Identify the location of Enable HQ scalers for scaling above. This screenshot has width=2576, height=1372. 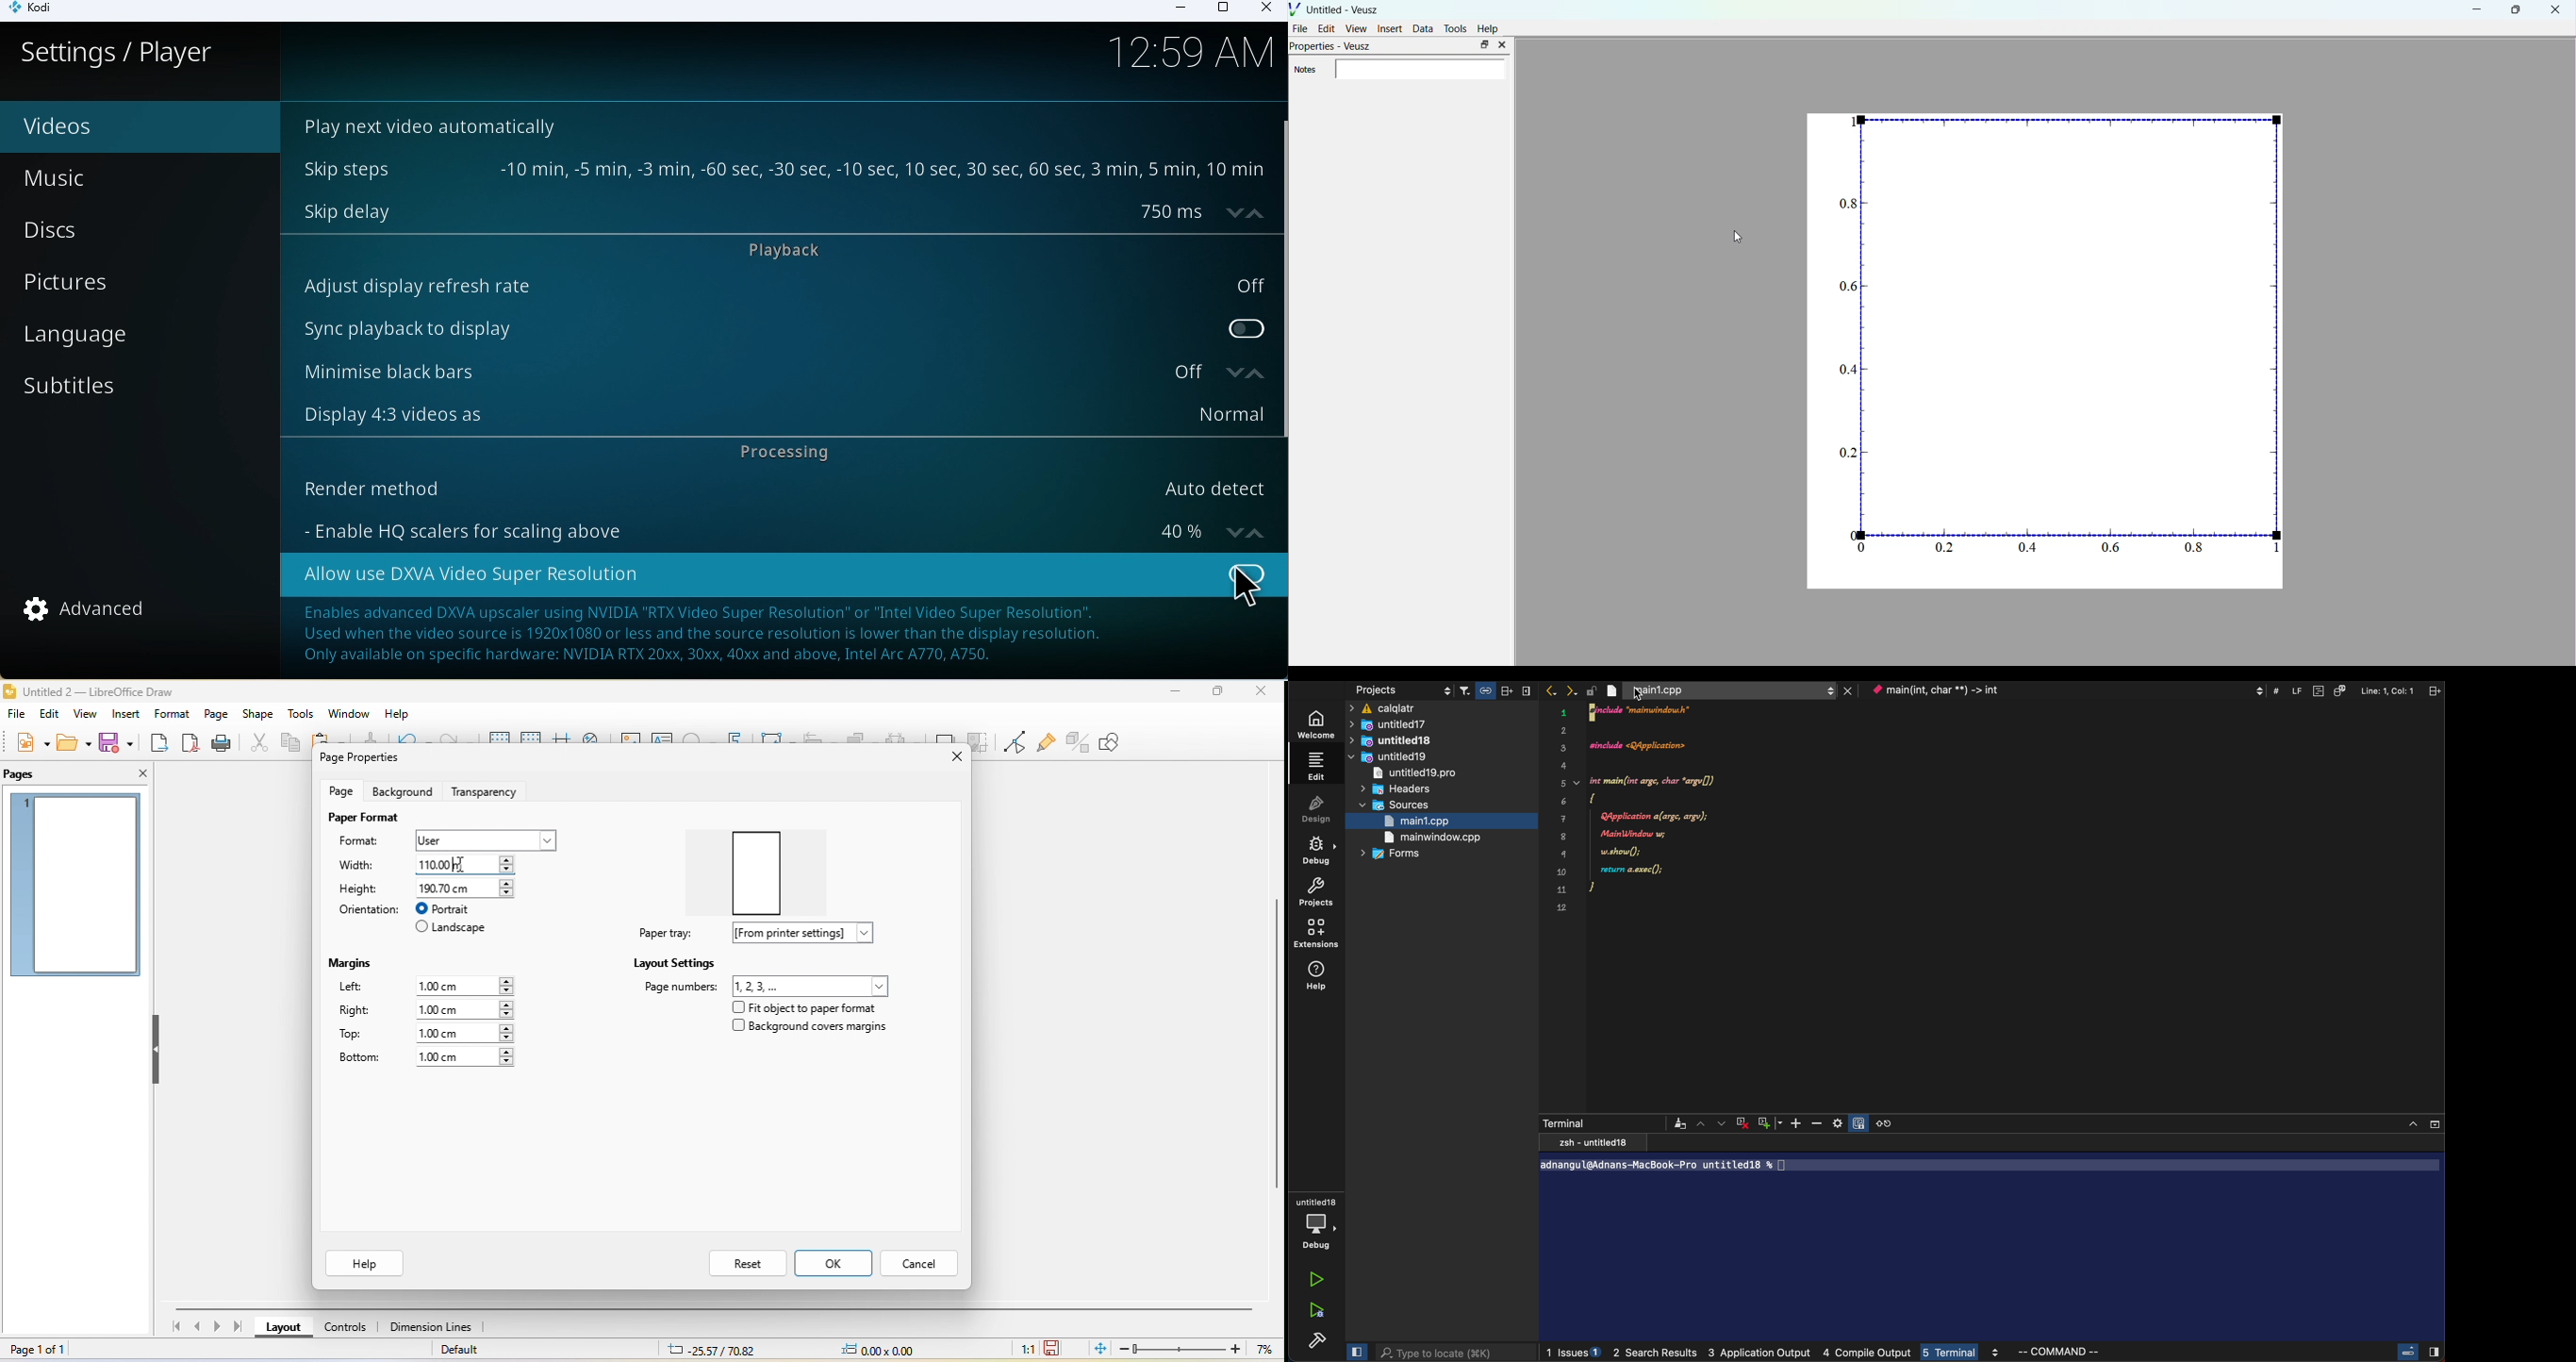
(756, 529).